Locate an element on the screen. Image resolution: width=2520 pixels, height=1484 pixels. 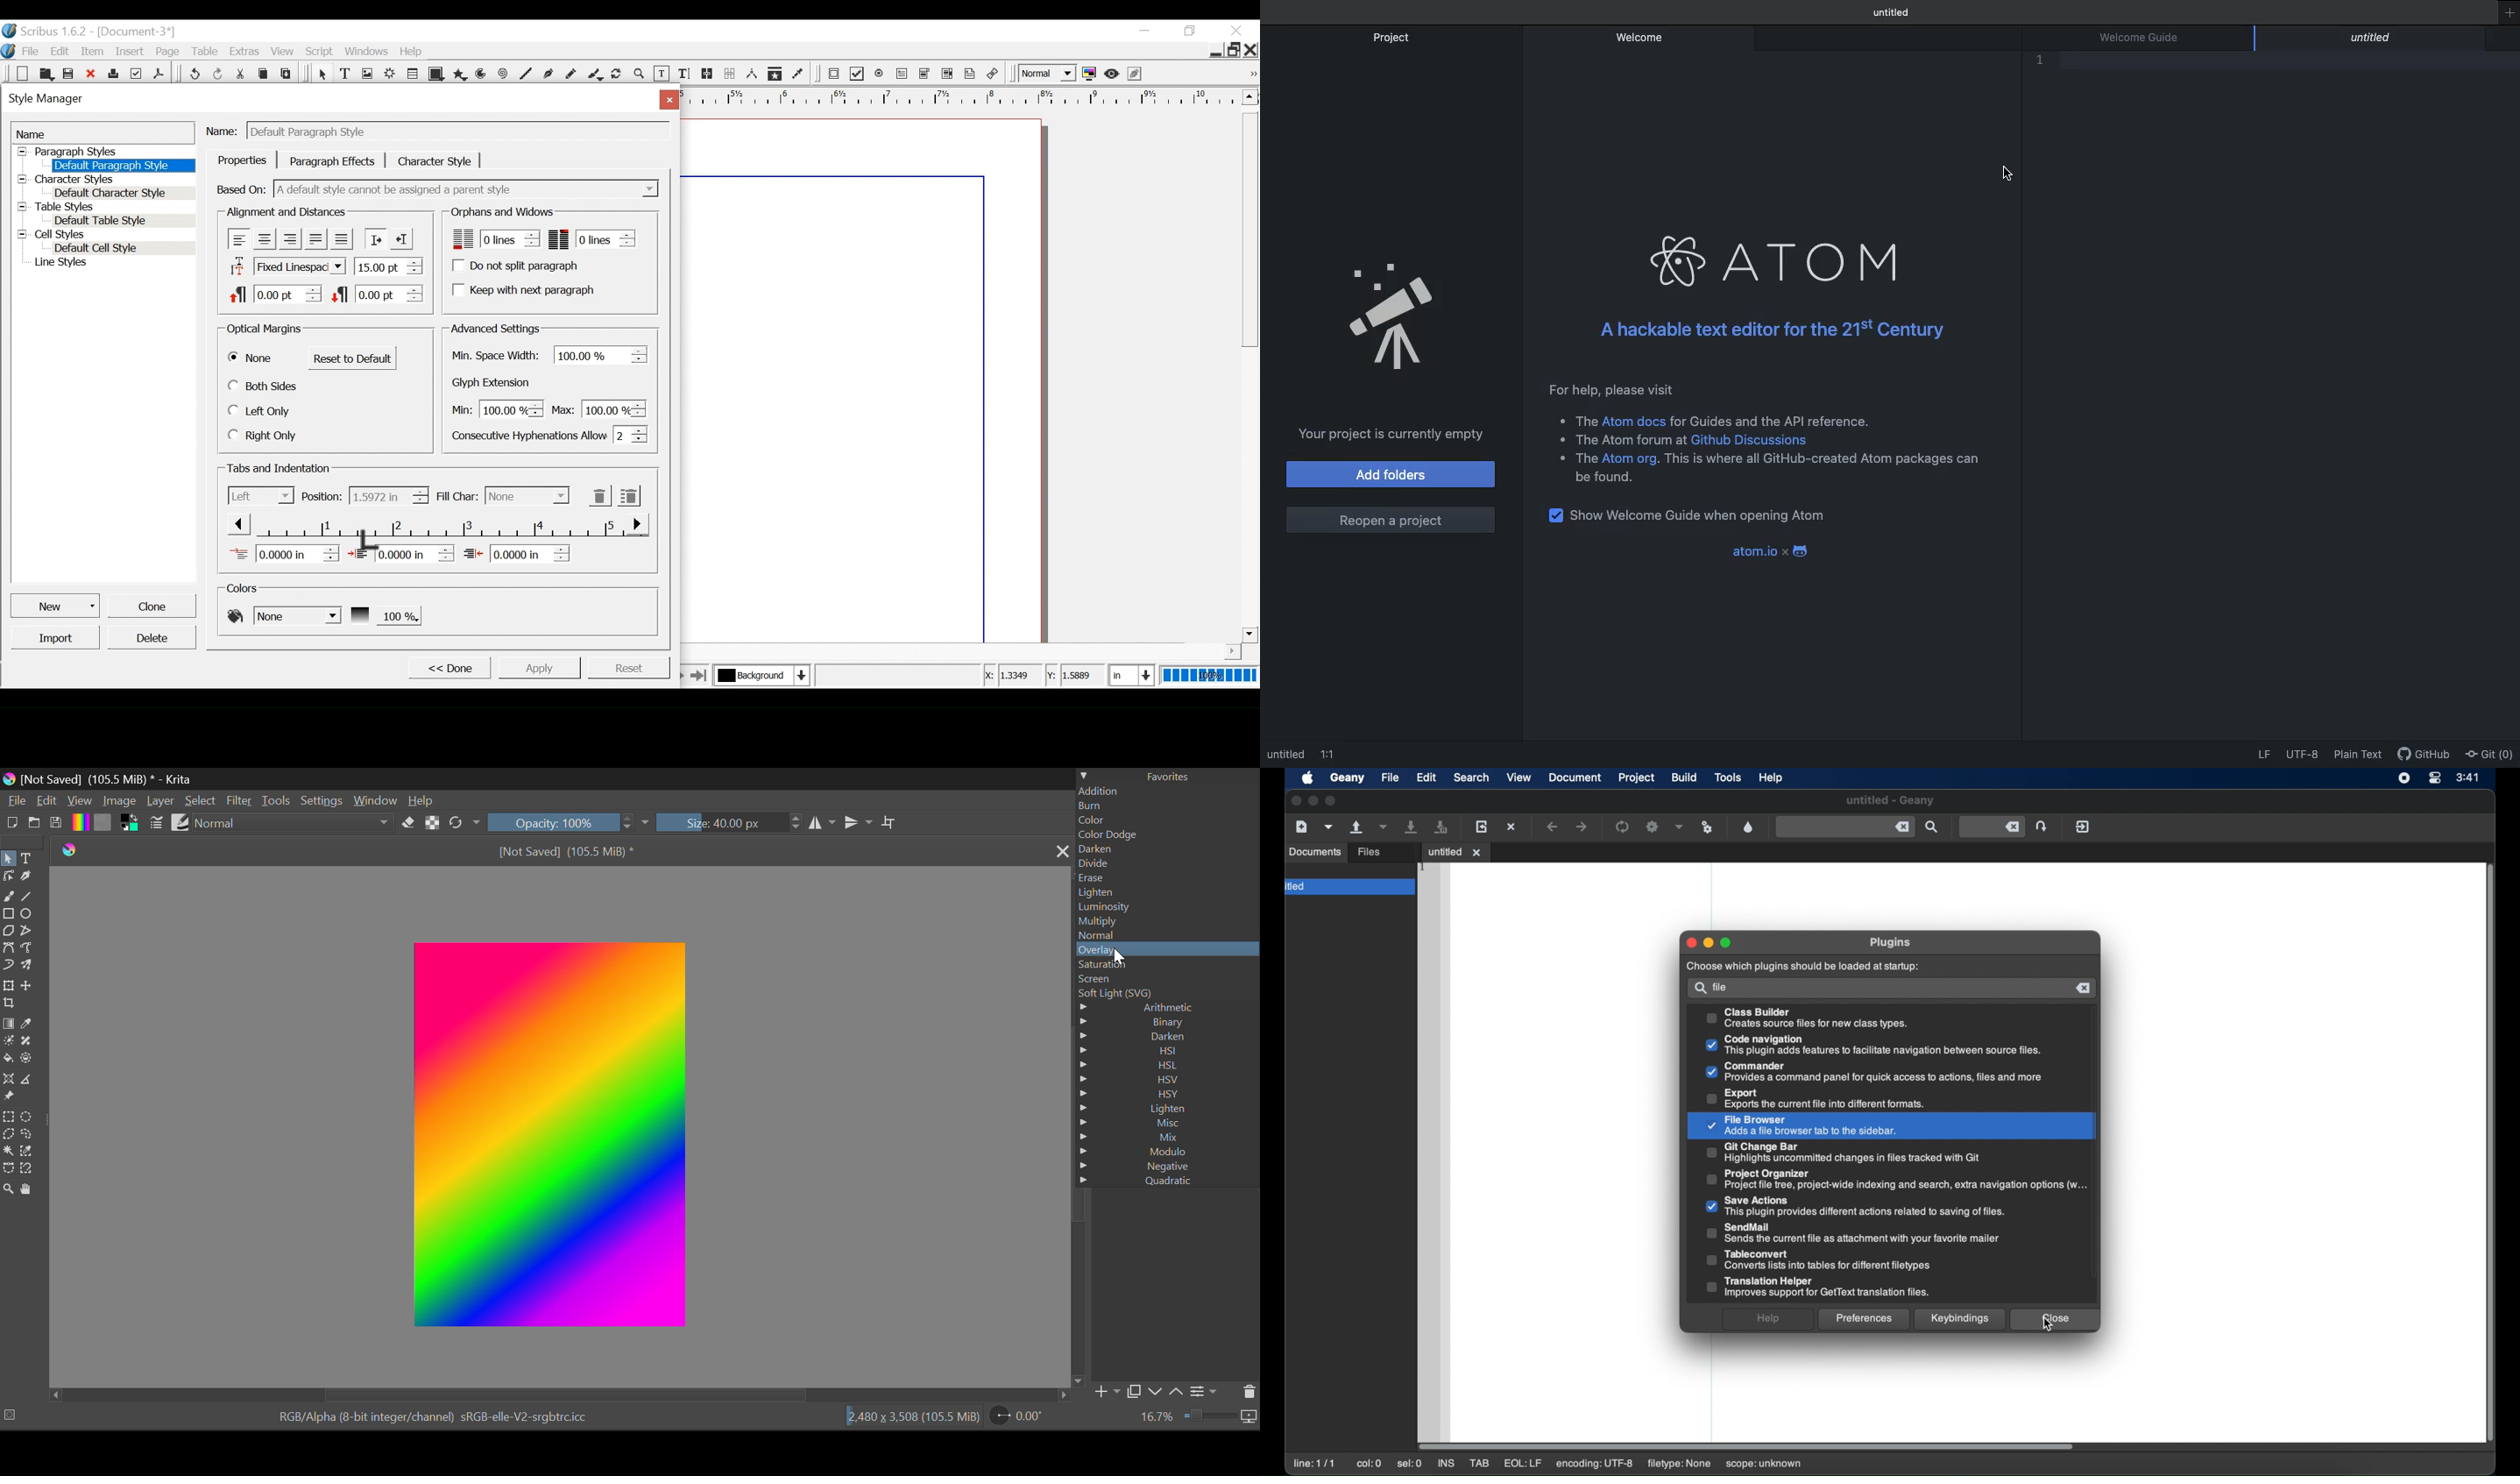
Edit is located at coordinates (61, 51).